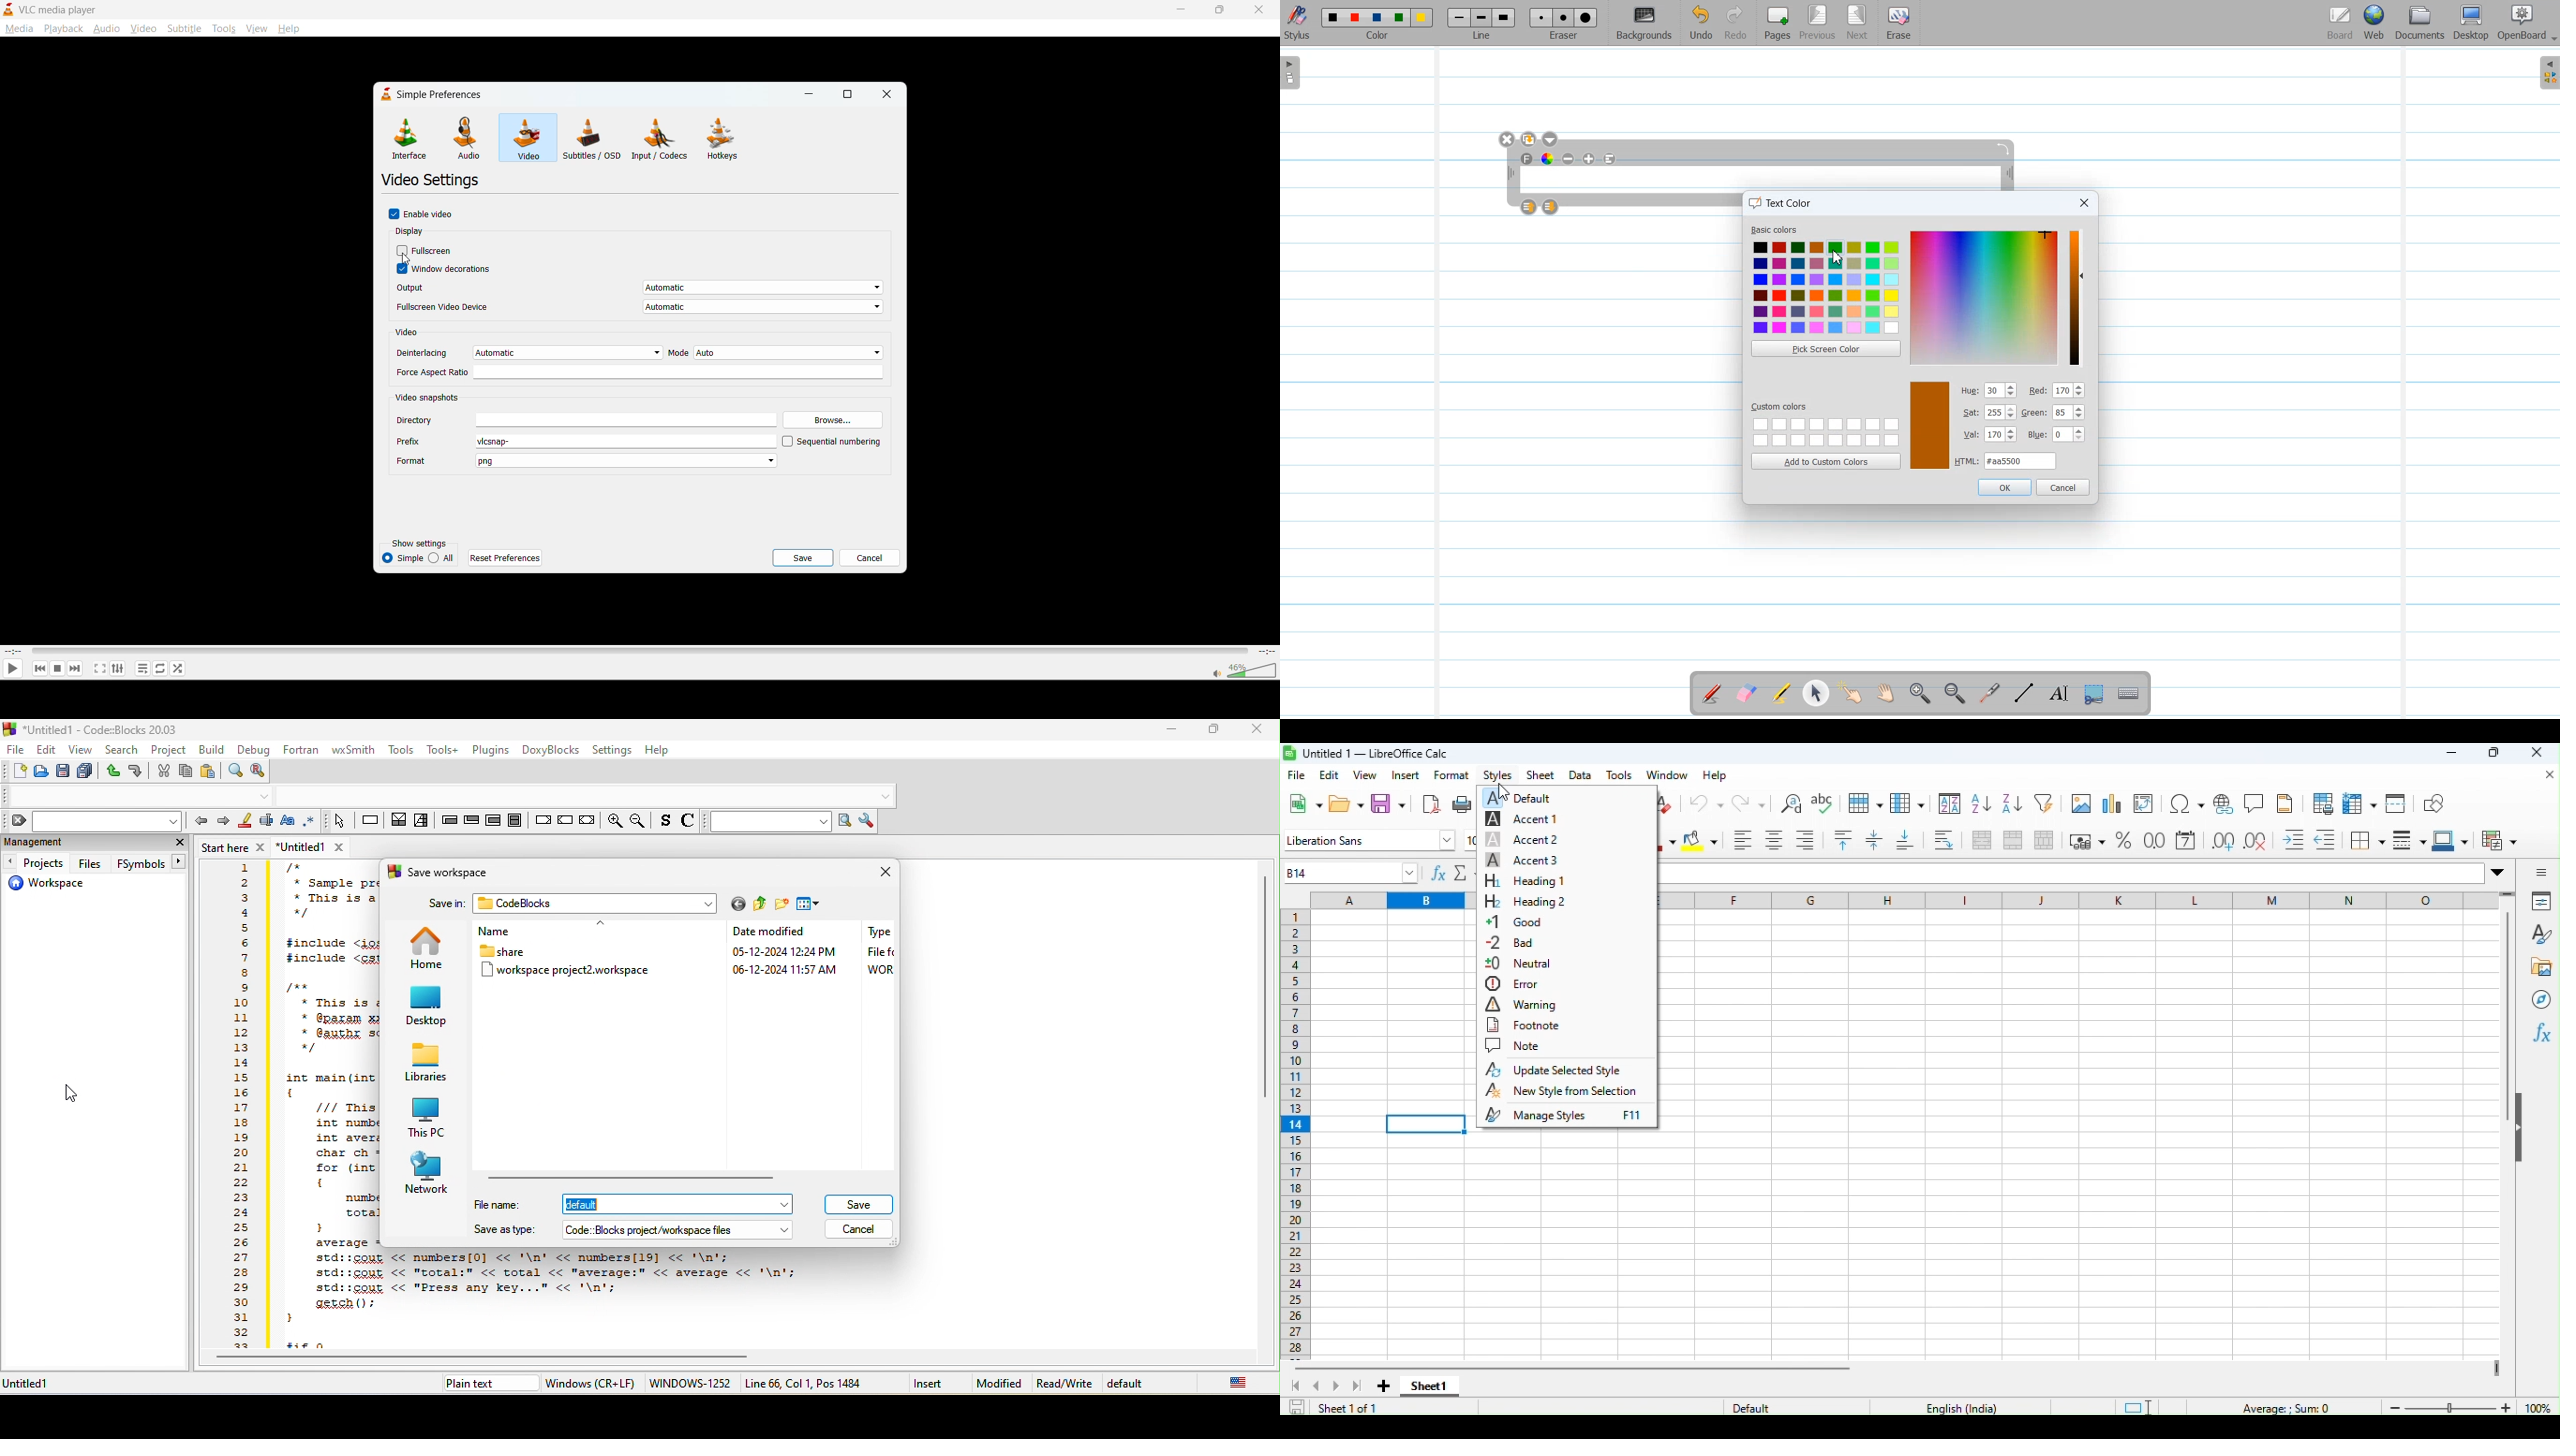  I want to click on tools, so click(225, 29).